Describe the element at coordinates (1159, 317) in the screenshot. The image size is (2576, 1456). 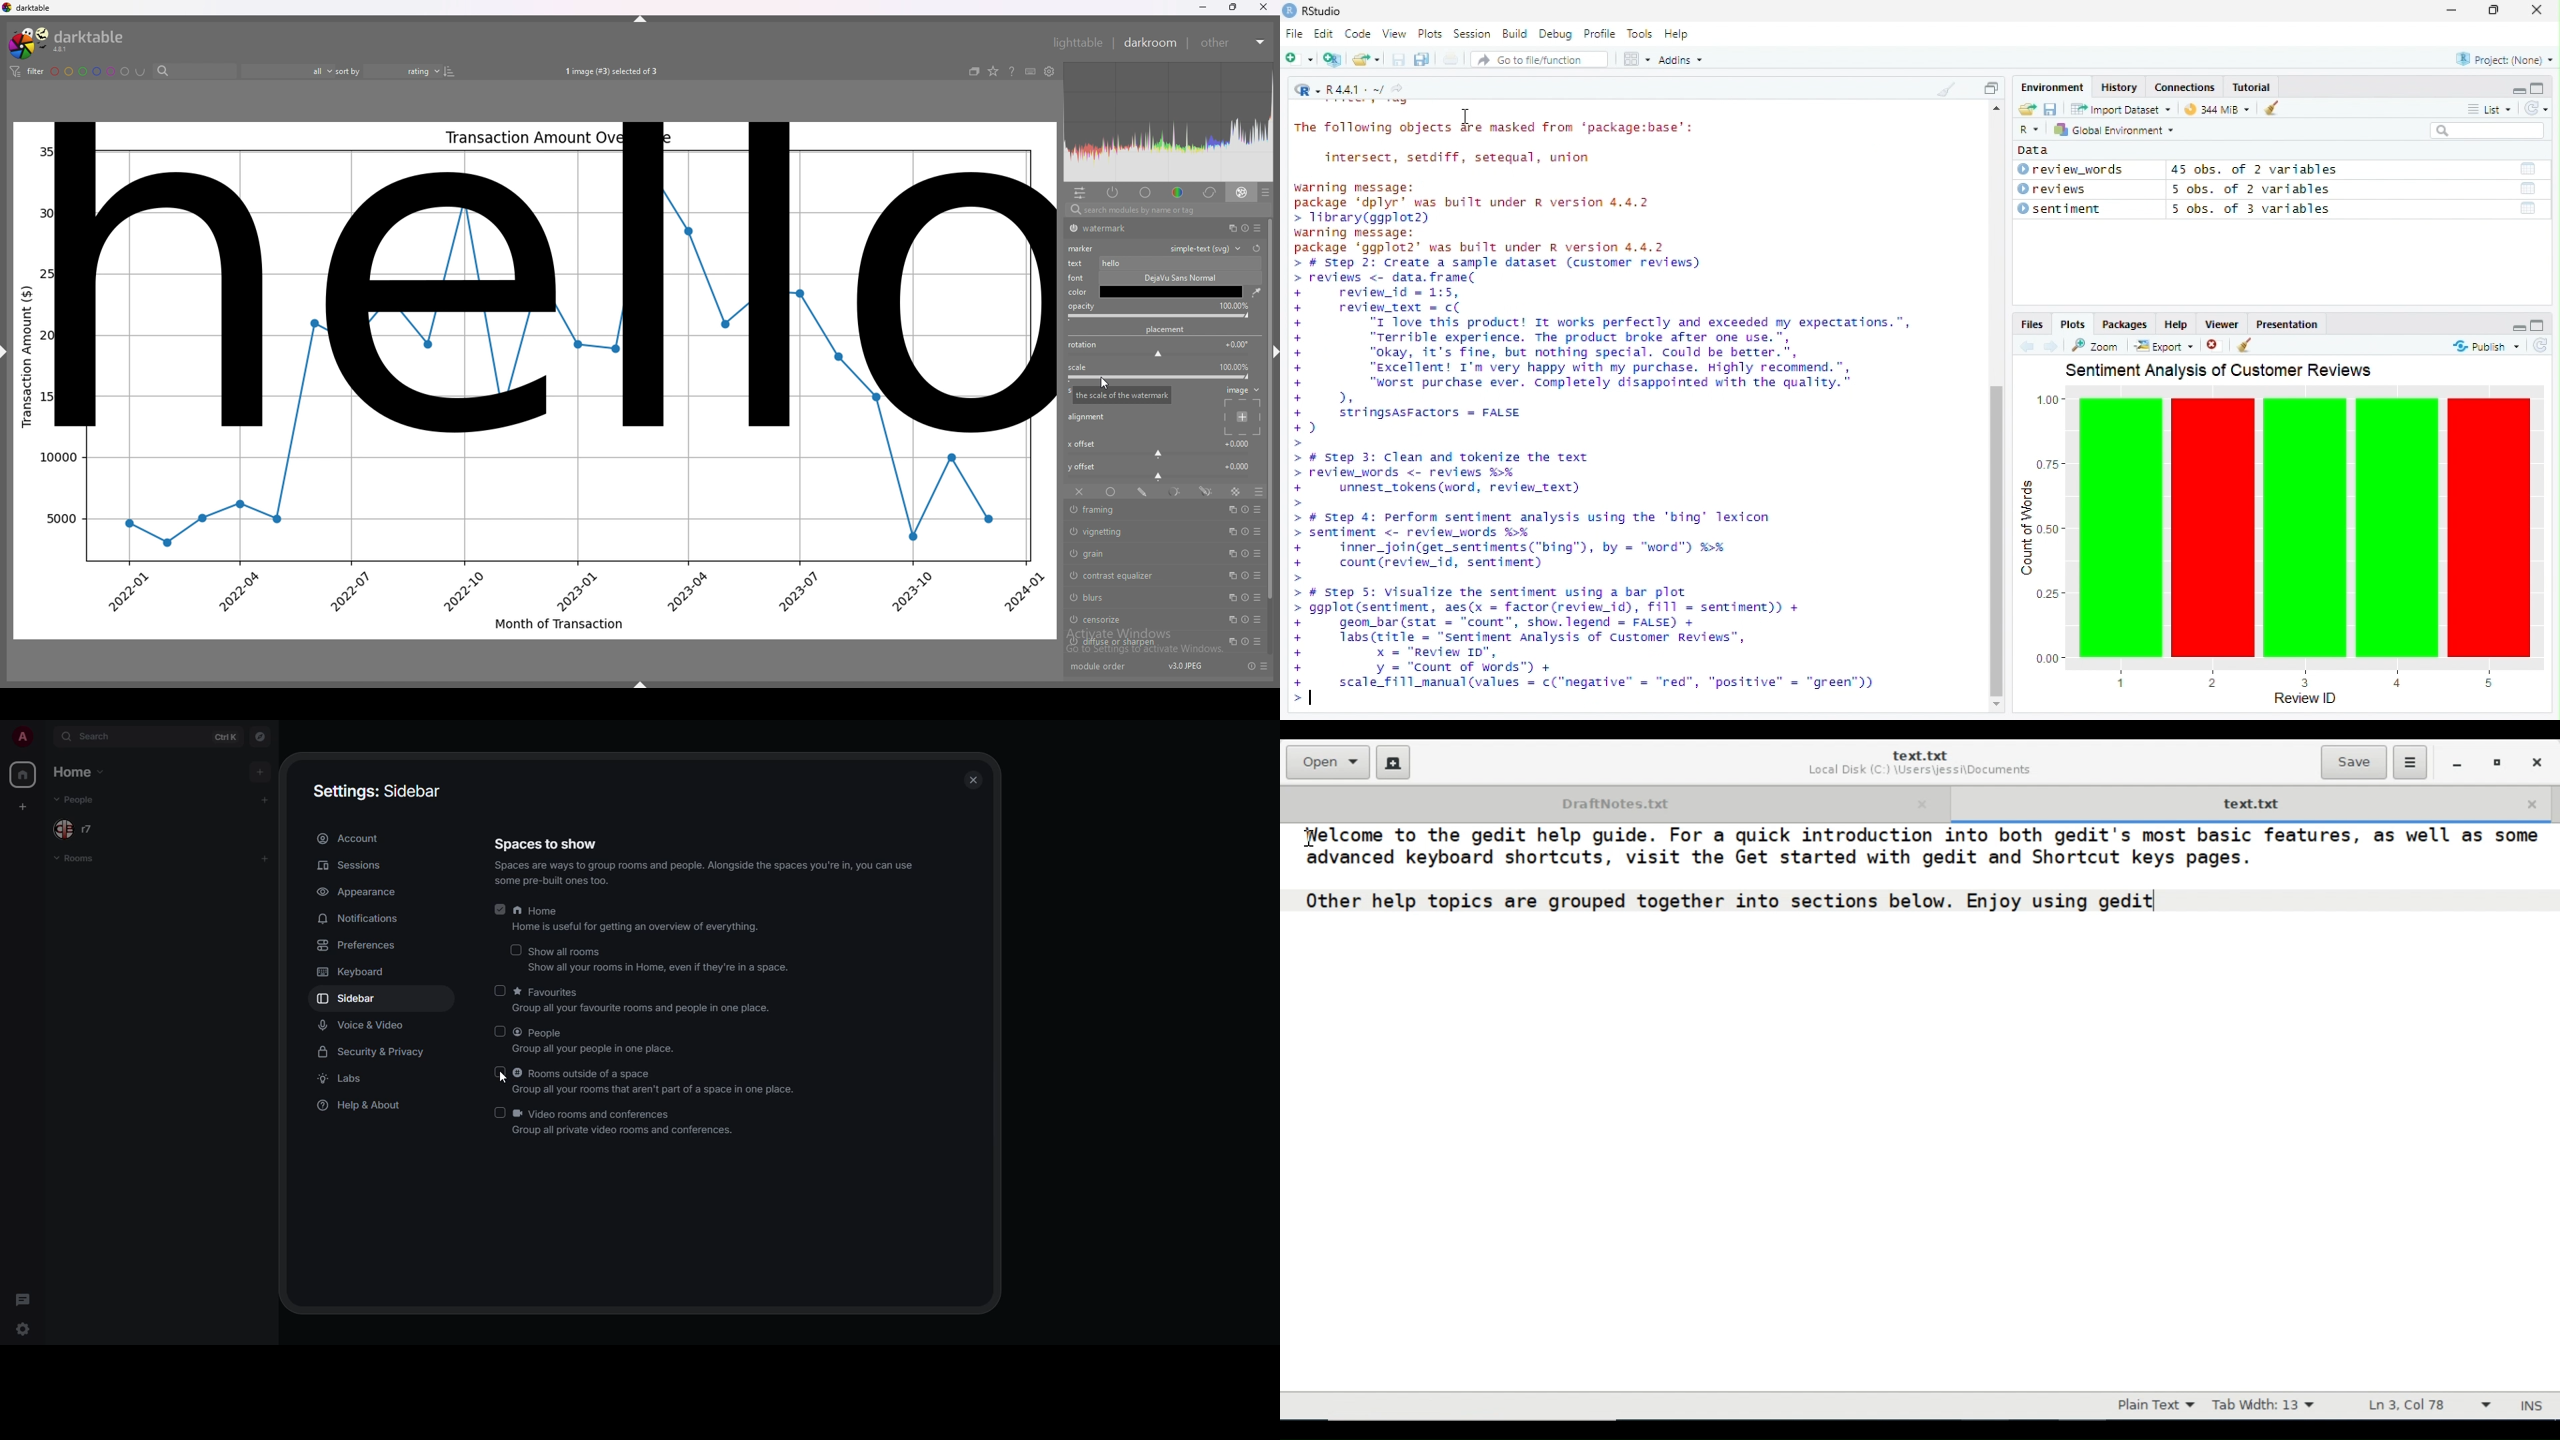
I see `opacity bar` at that location.